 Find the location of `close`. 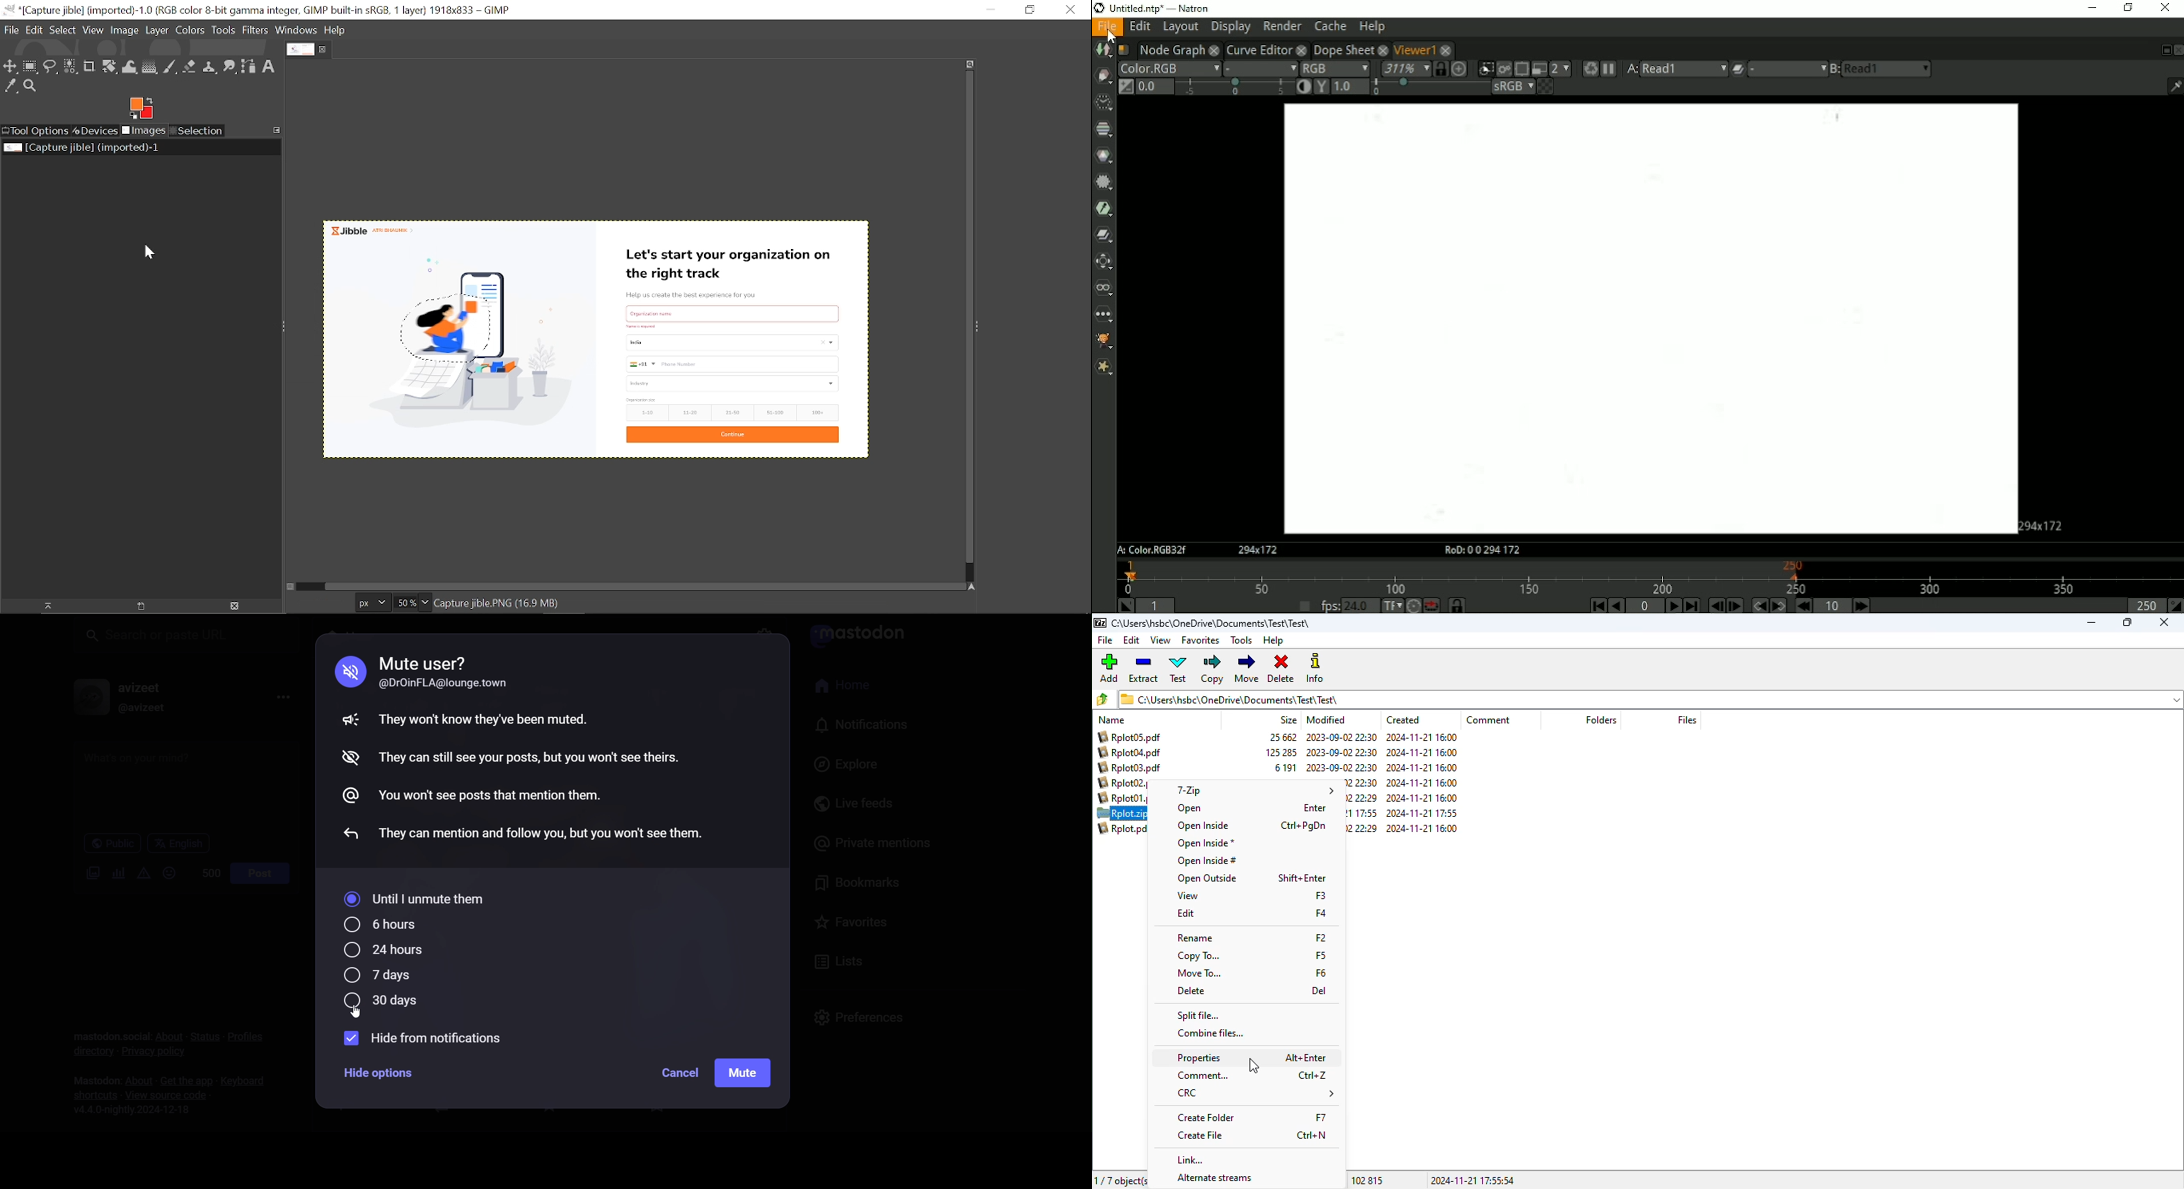

close is located at coordinates (1216, 49).